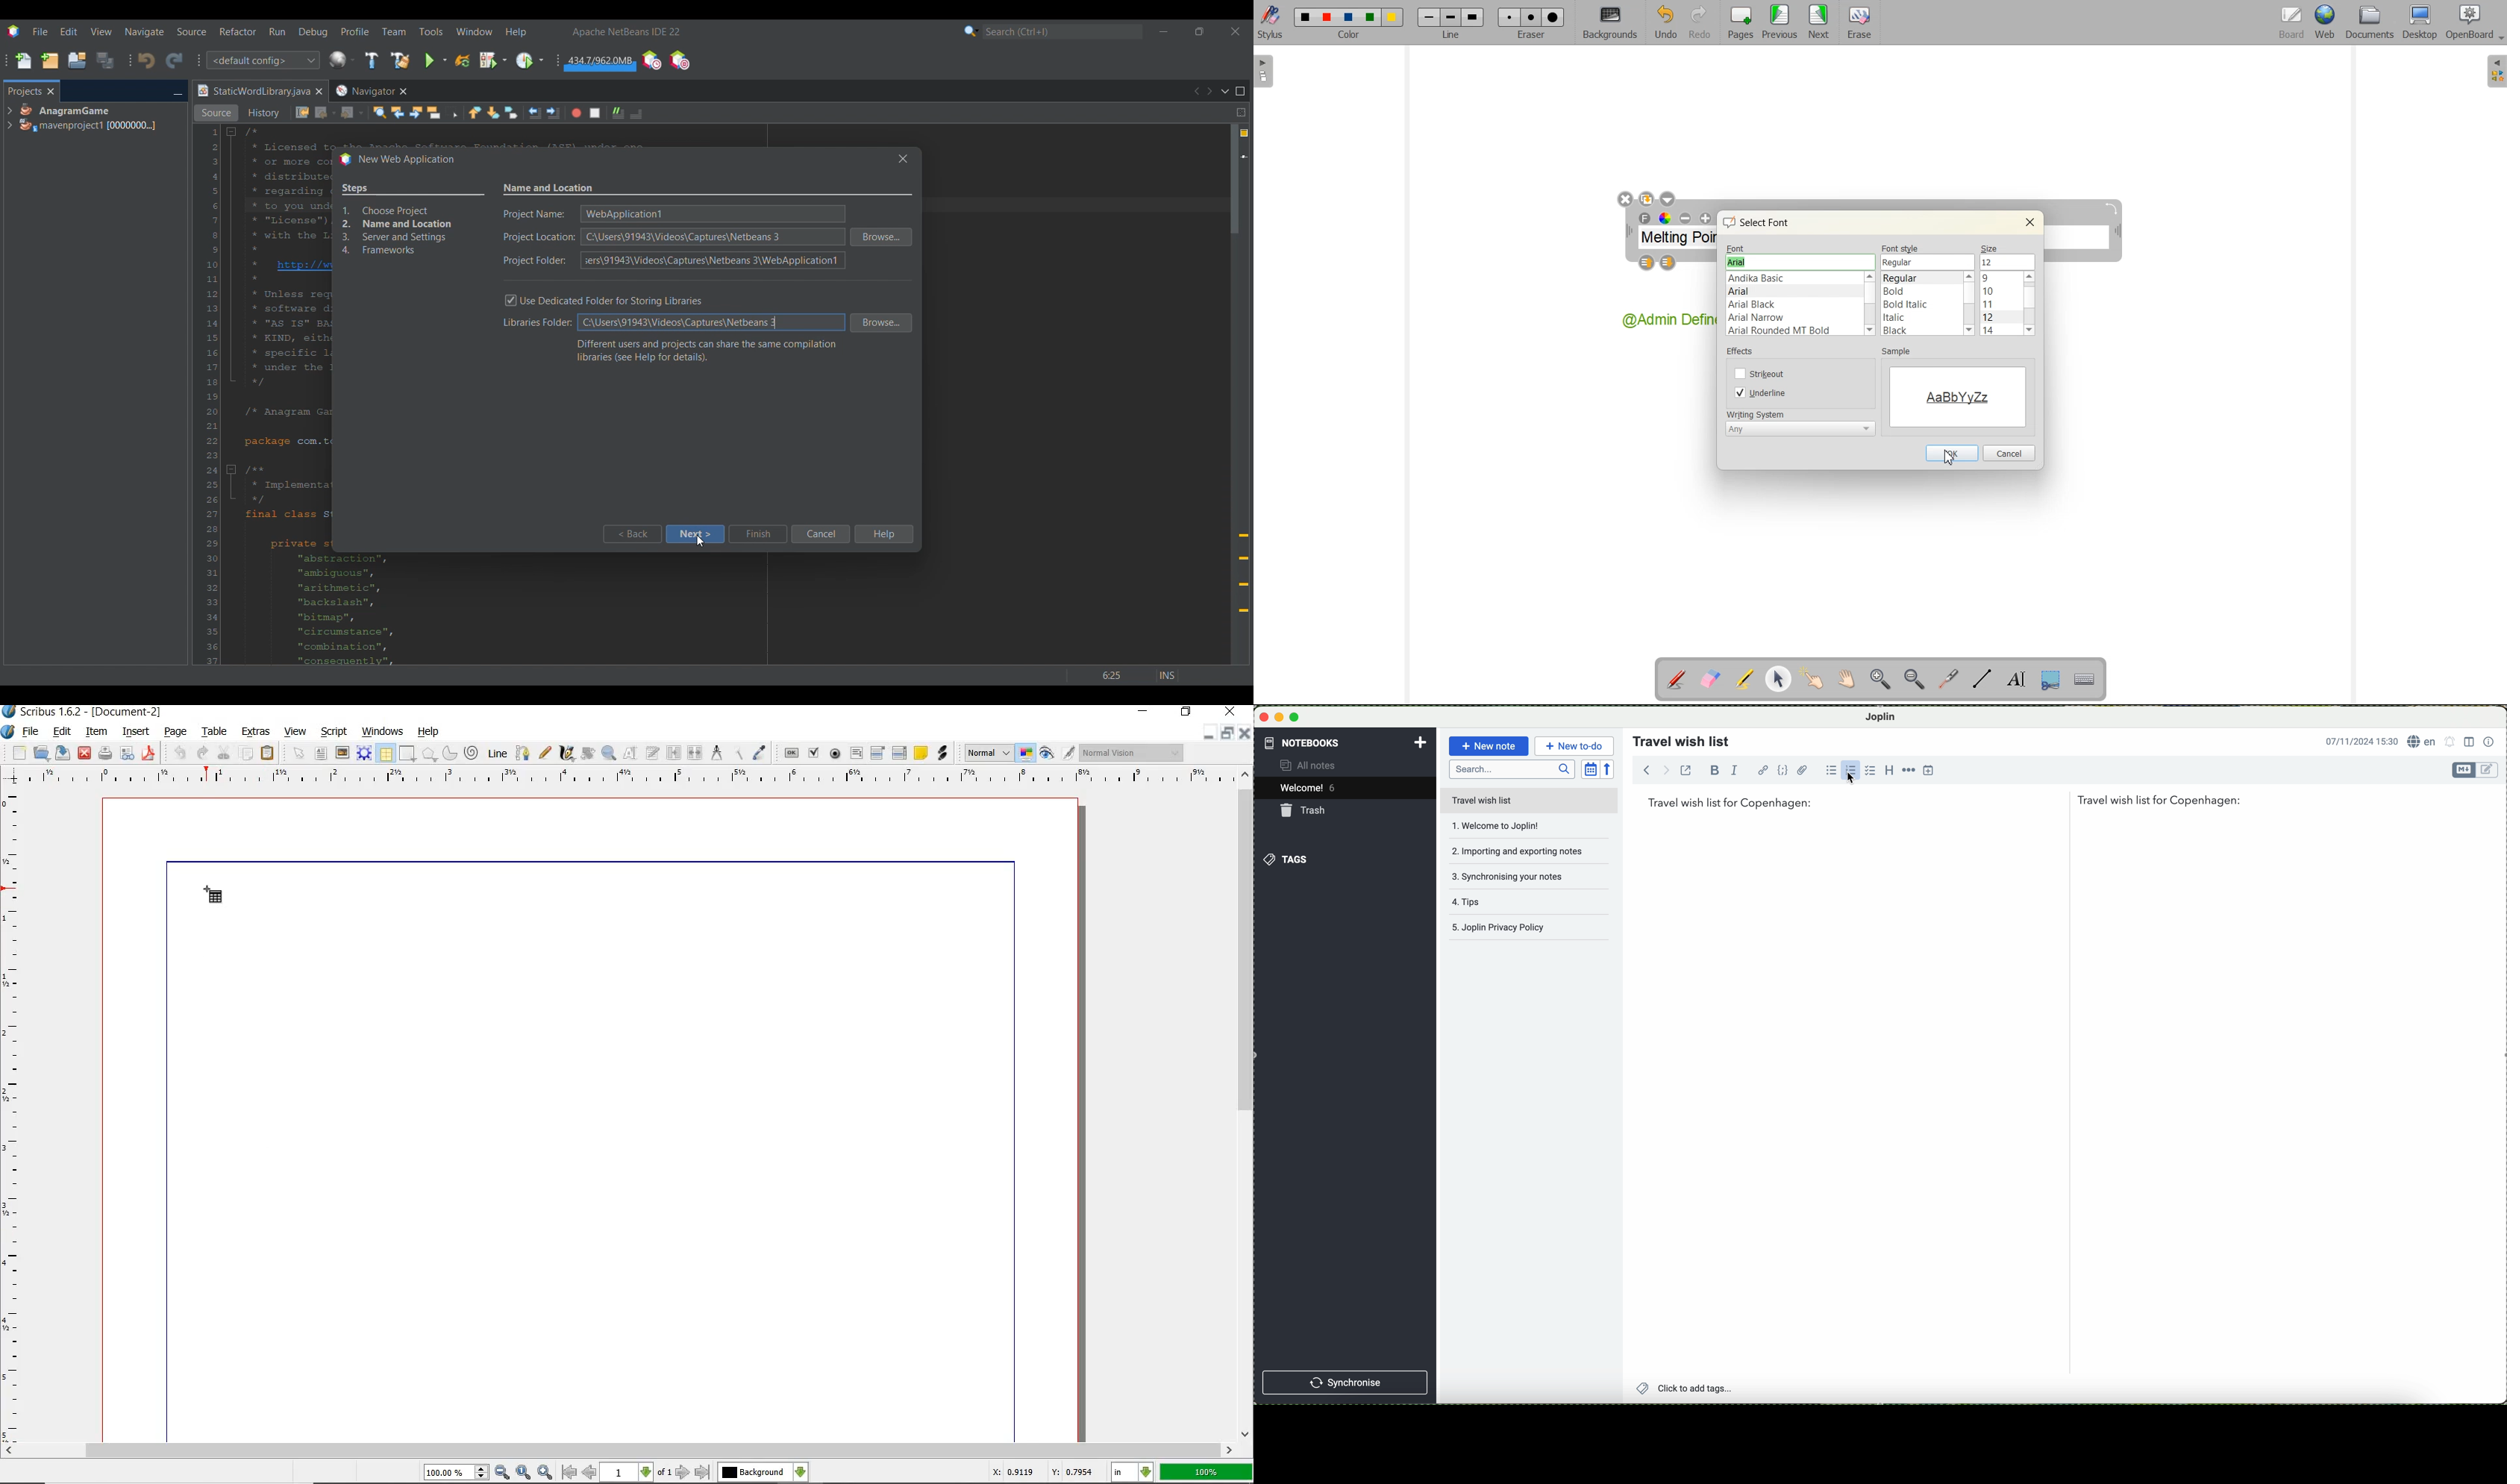  What do you see at coordinates (812, 753) in the screenshot?
I see `pdf checkbox` at bounding box center [812, 753].